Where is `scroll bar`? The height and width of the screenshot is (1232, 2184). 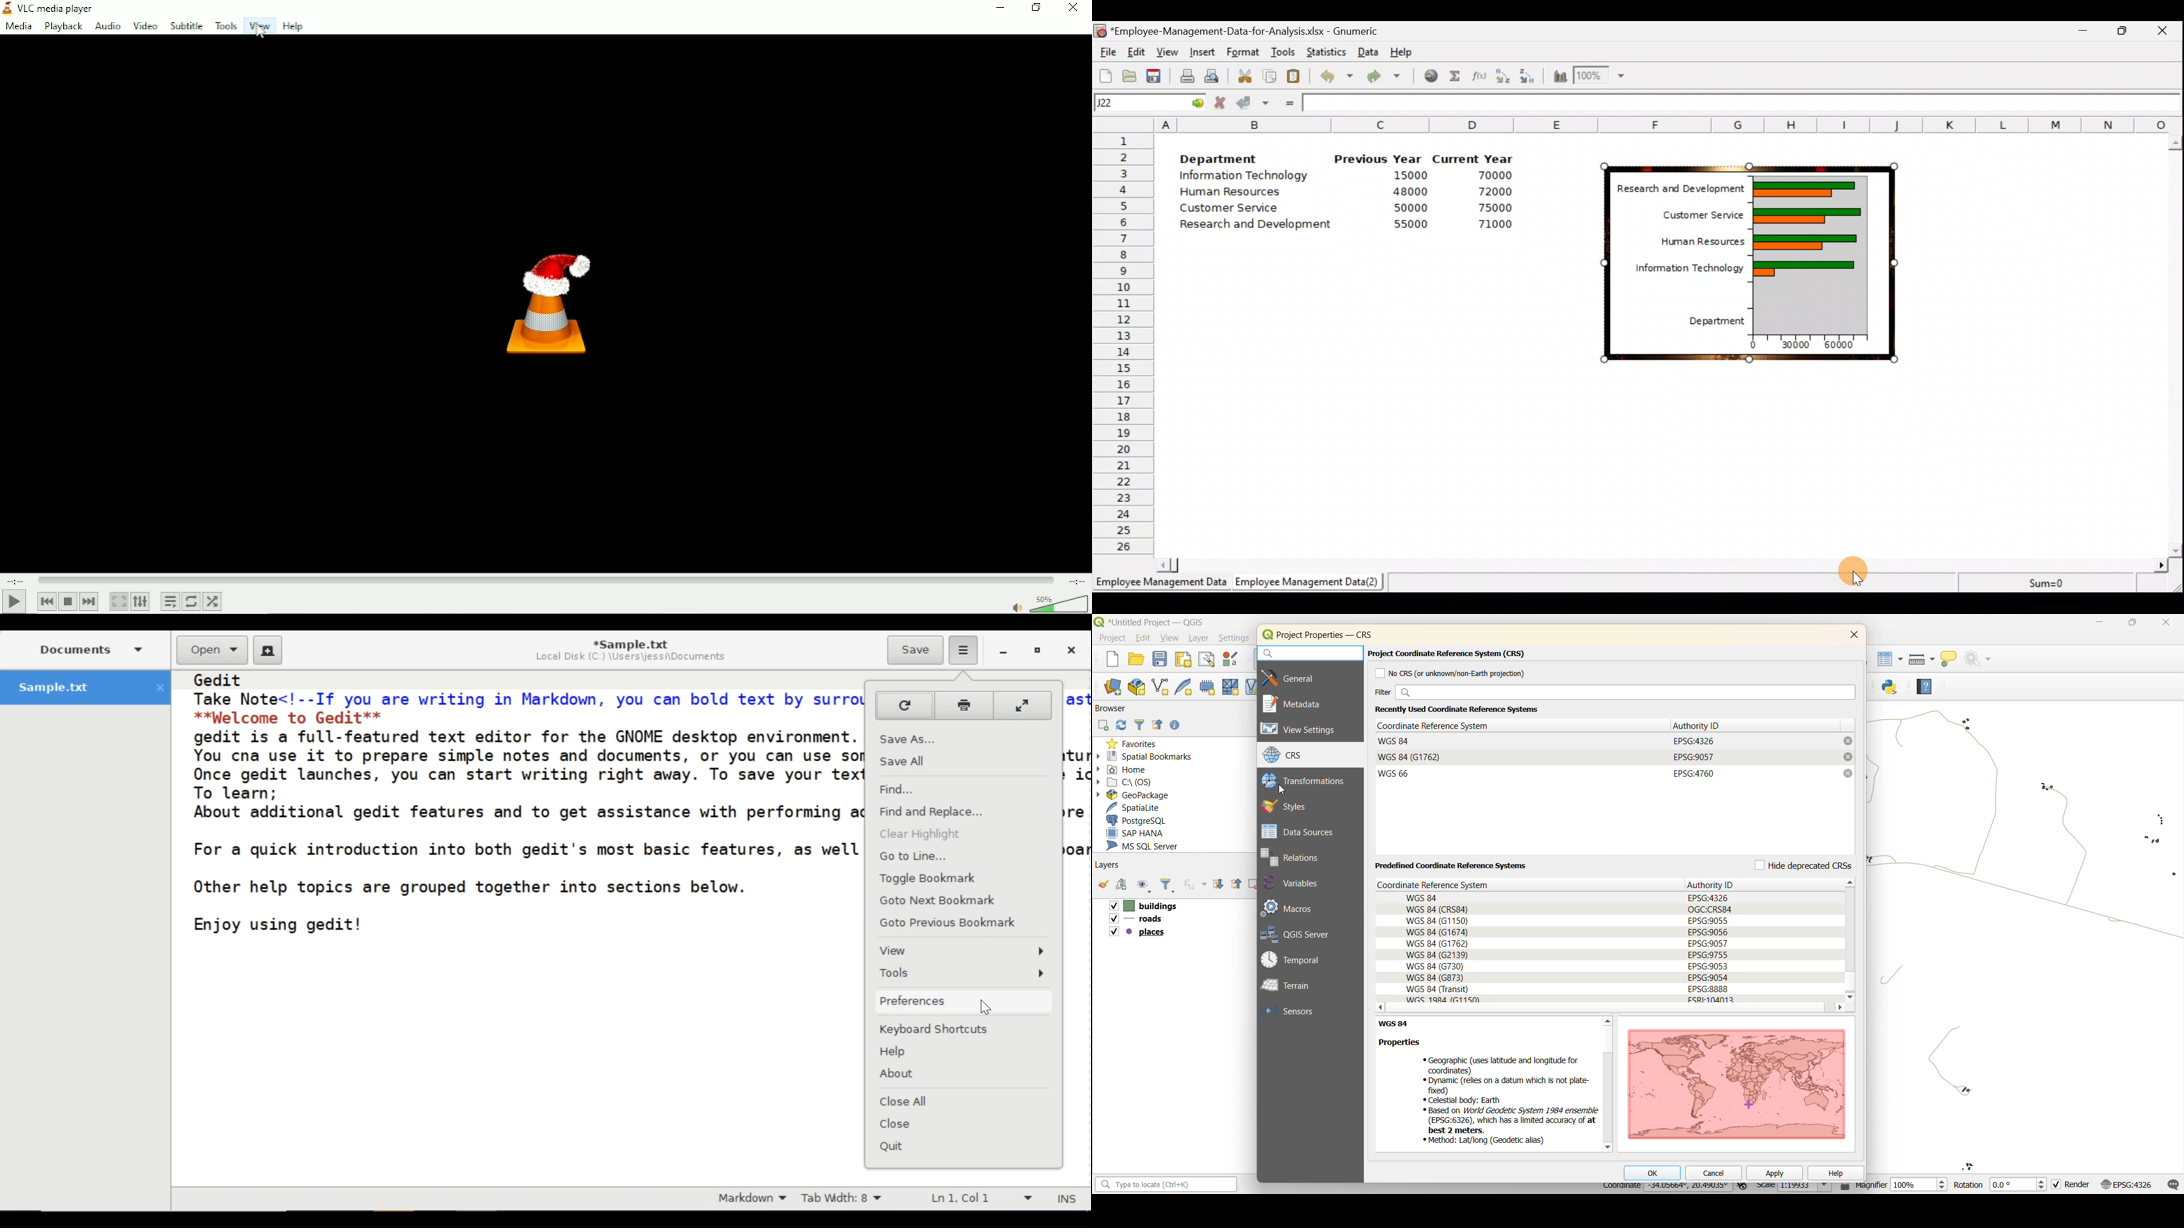
scroll bar is located at coordinates (1606, 1097).